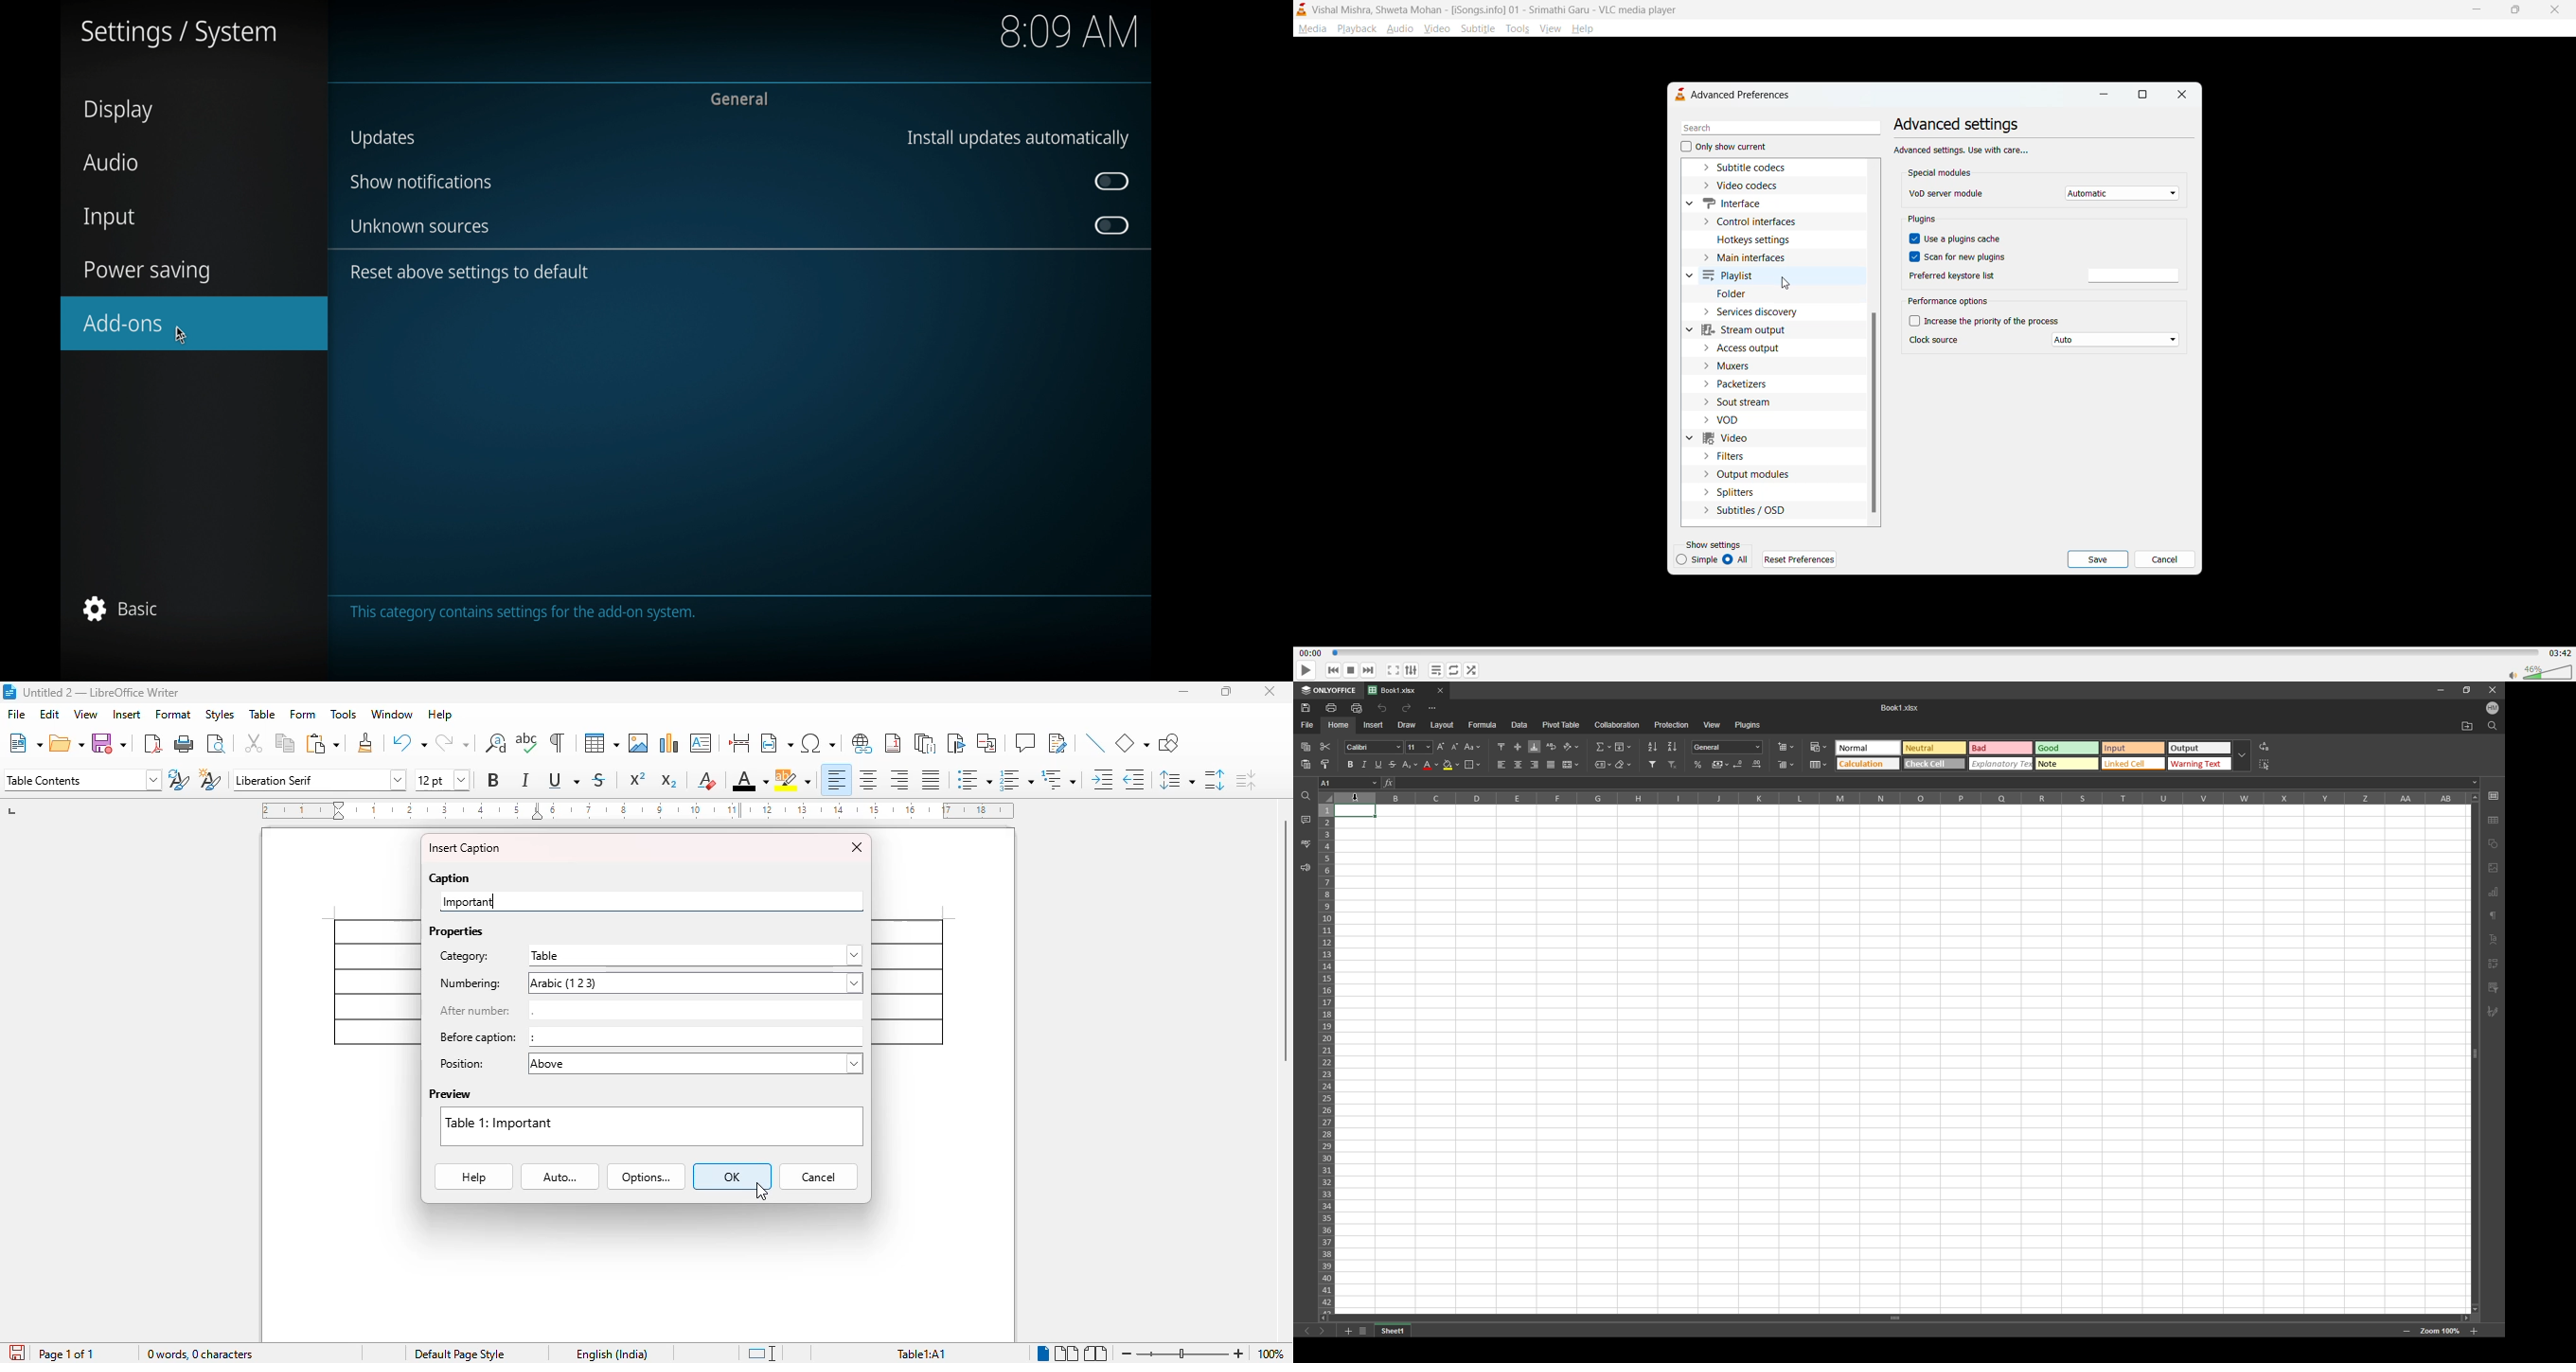 This screenshot has width=2576, height=1372. I want to click on window, so click(392, 714).